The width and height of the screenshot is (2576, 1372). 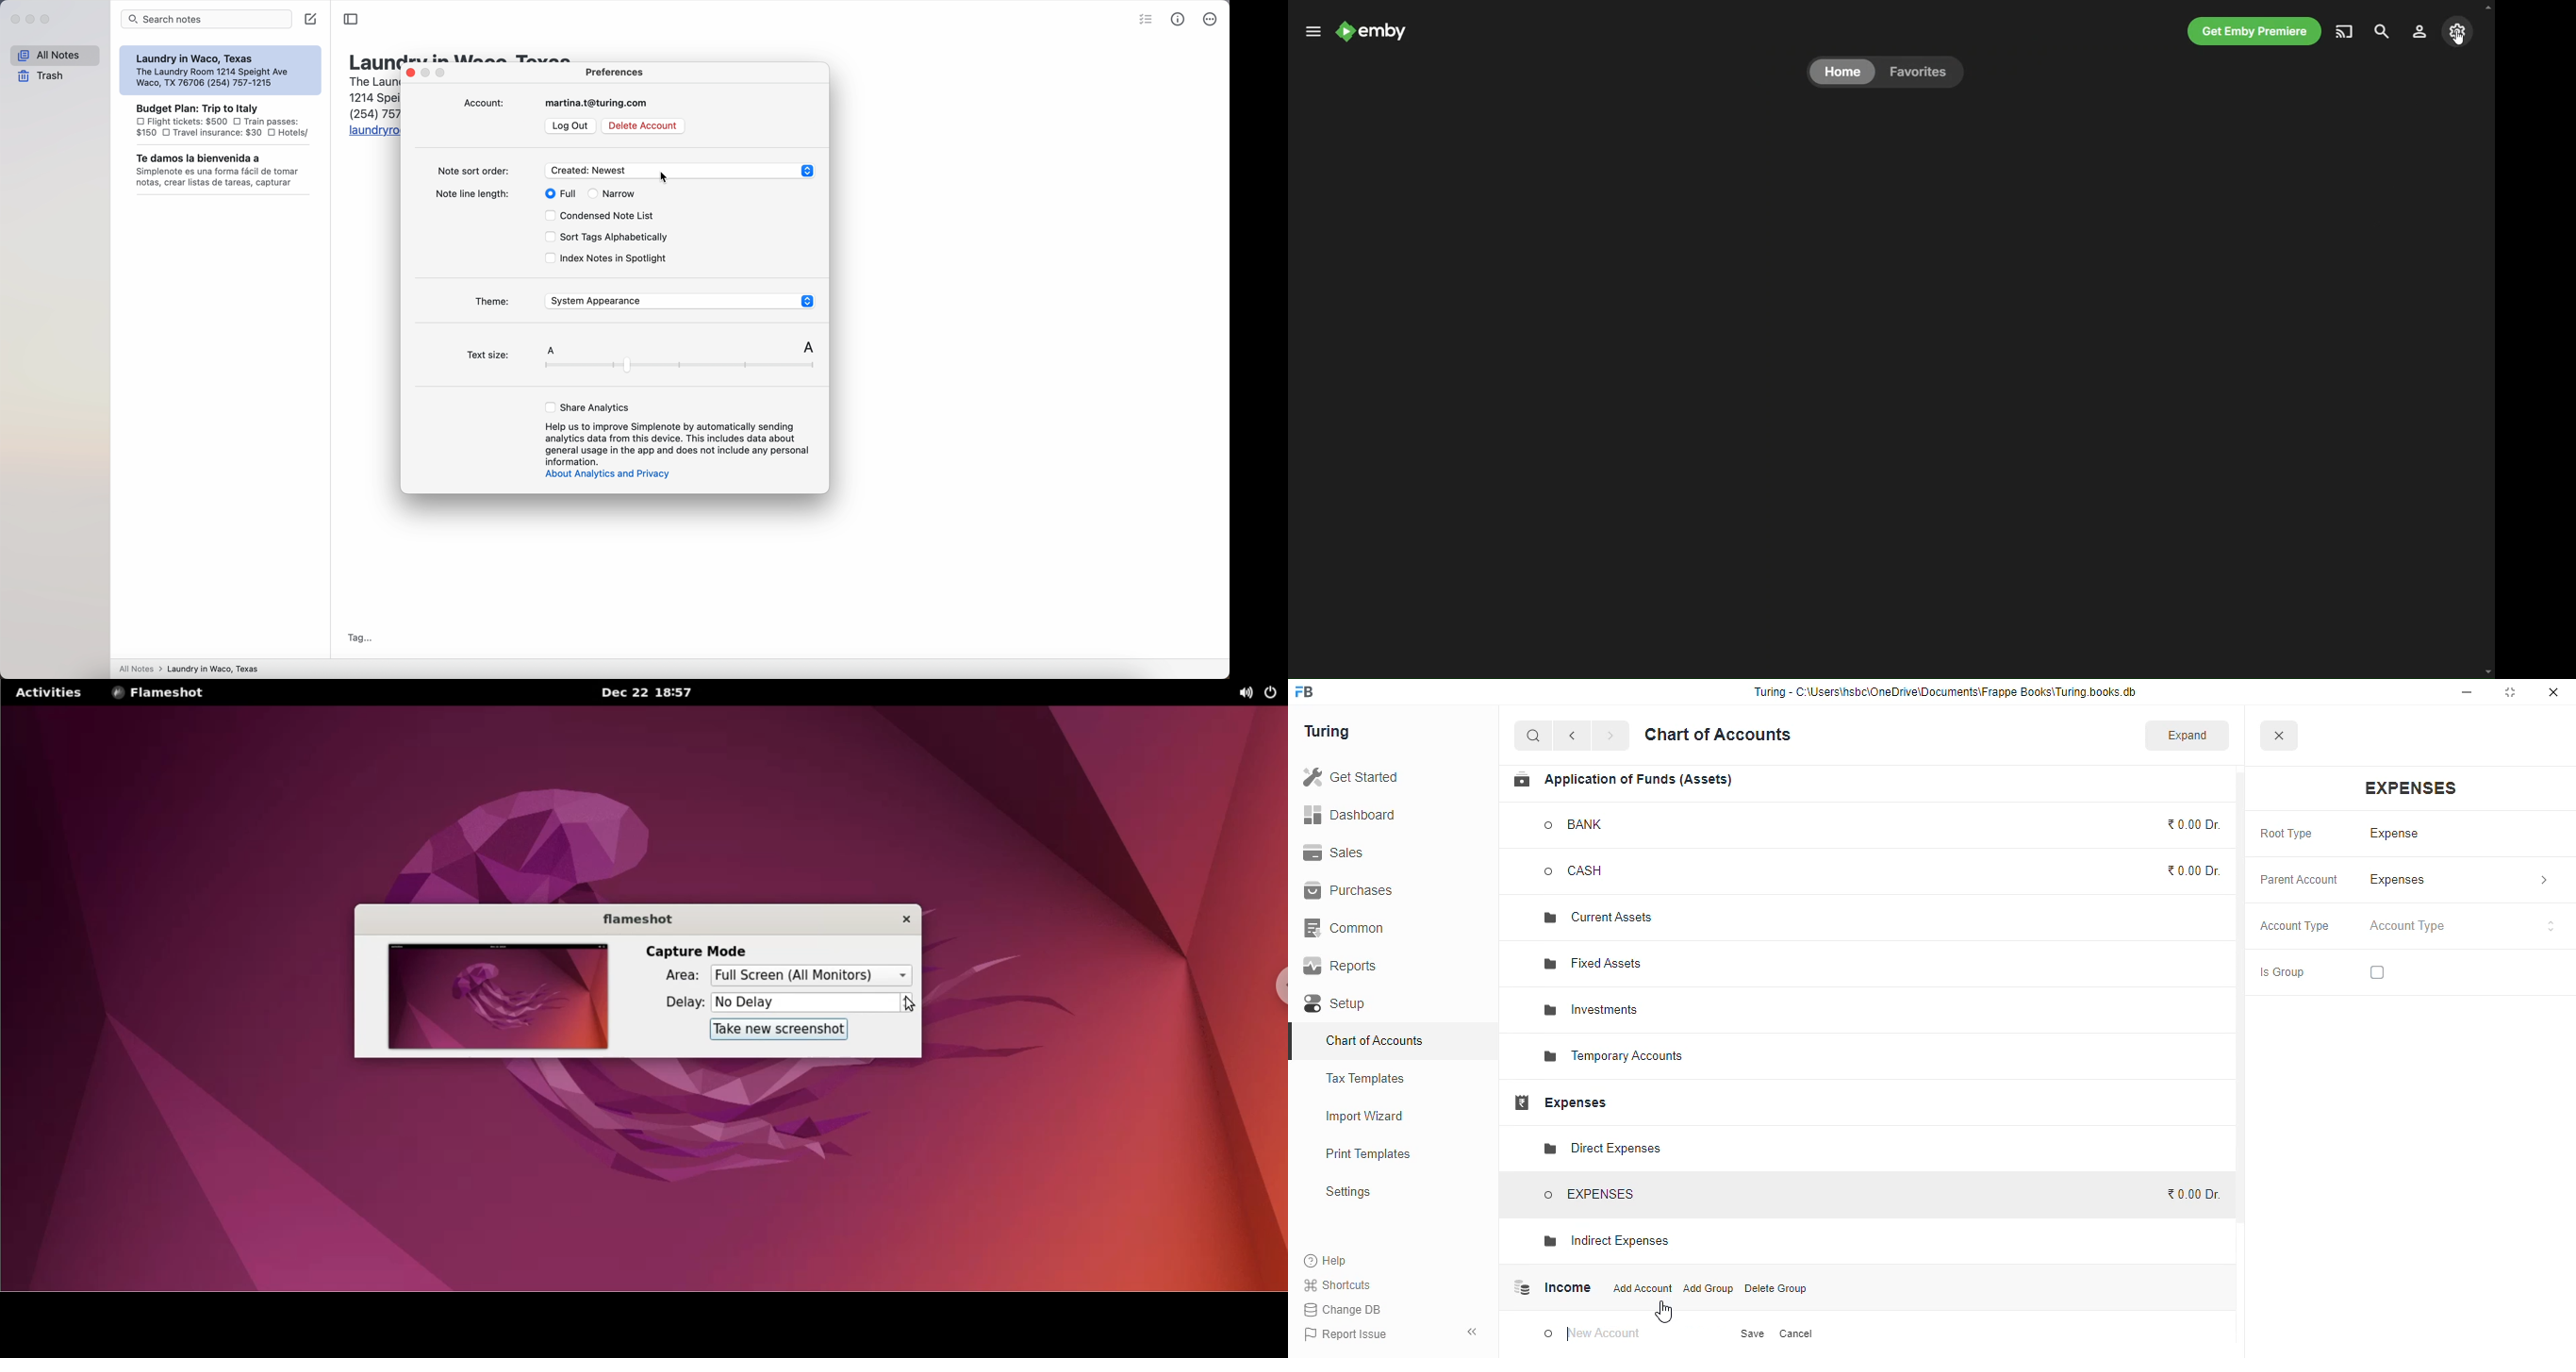 I want to click on delete group, so click(x=1775, y=1288).